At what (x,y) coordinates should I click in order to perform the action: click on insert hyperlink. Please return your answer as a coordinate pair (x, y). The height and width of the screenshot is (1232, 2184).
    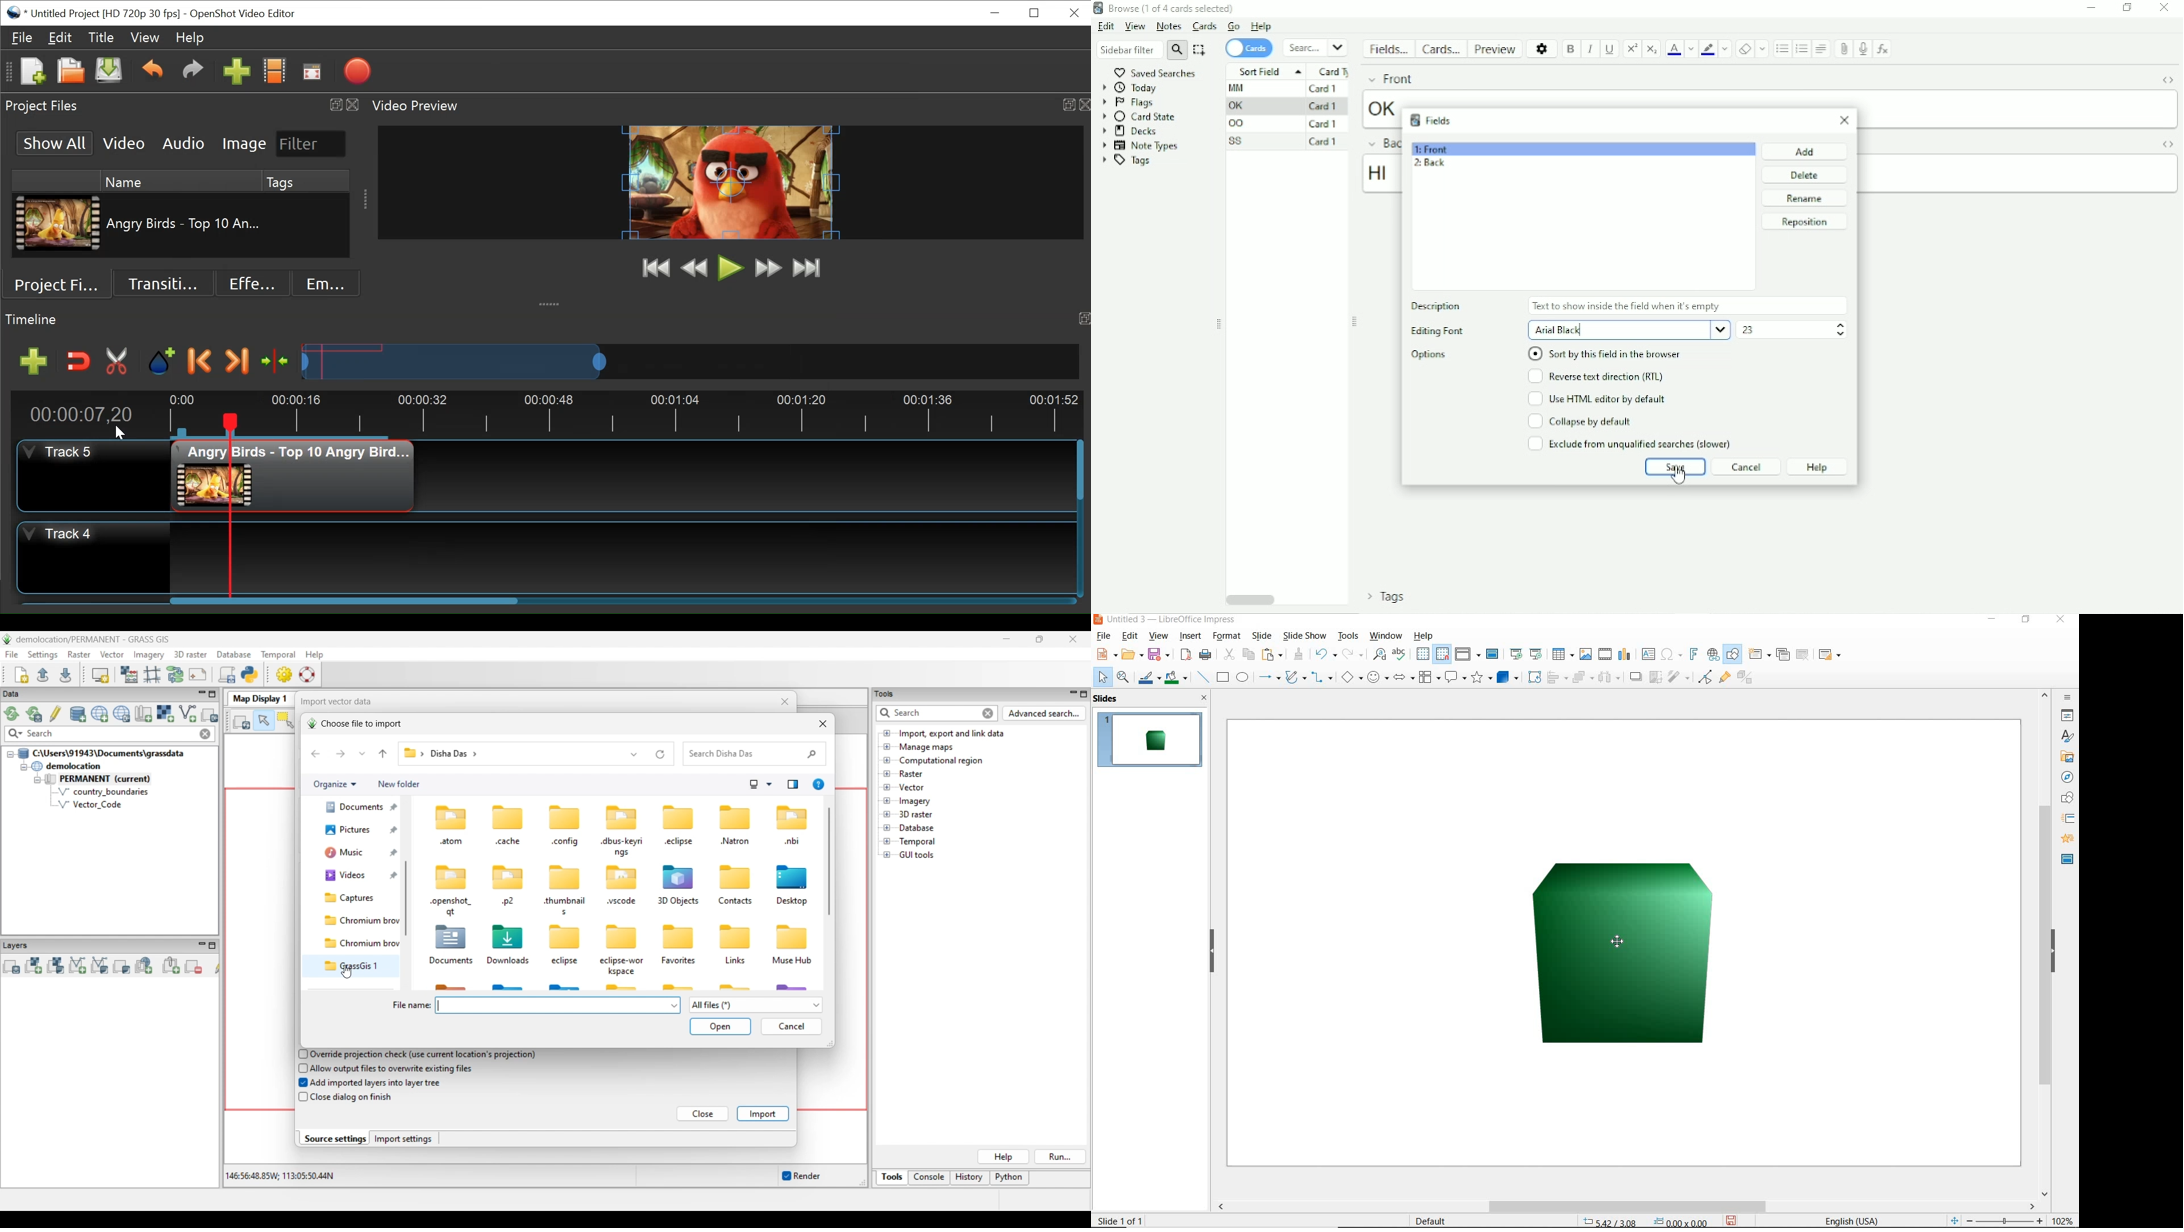
    Looking at the image, I should click on (1713, 653).